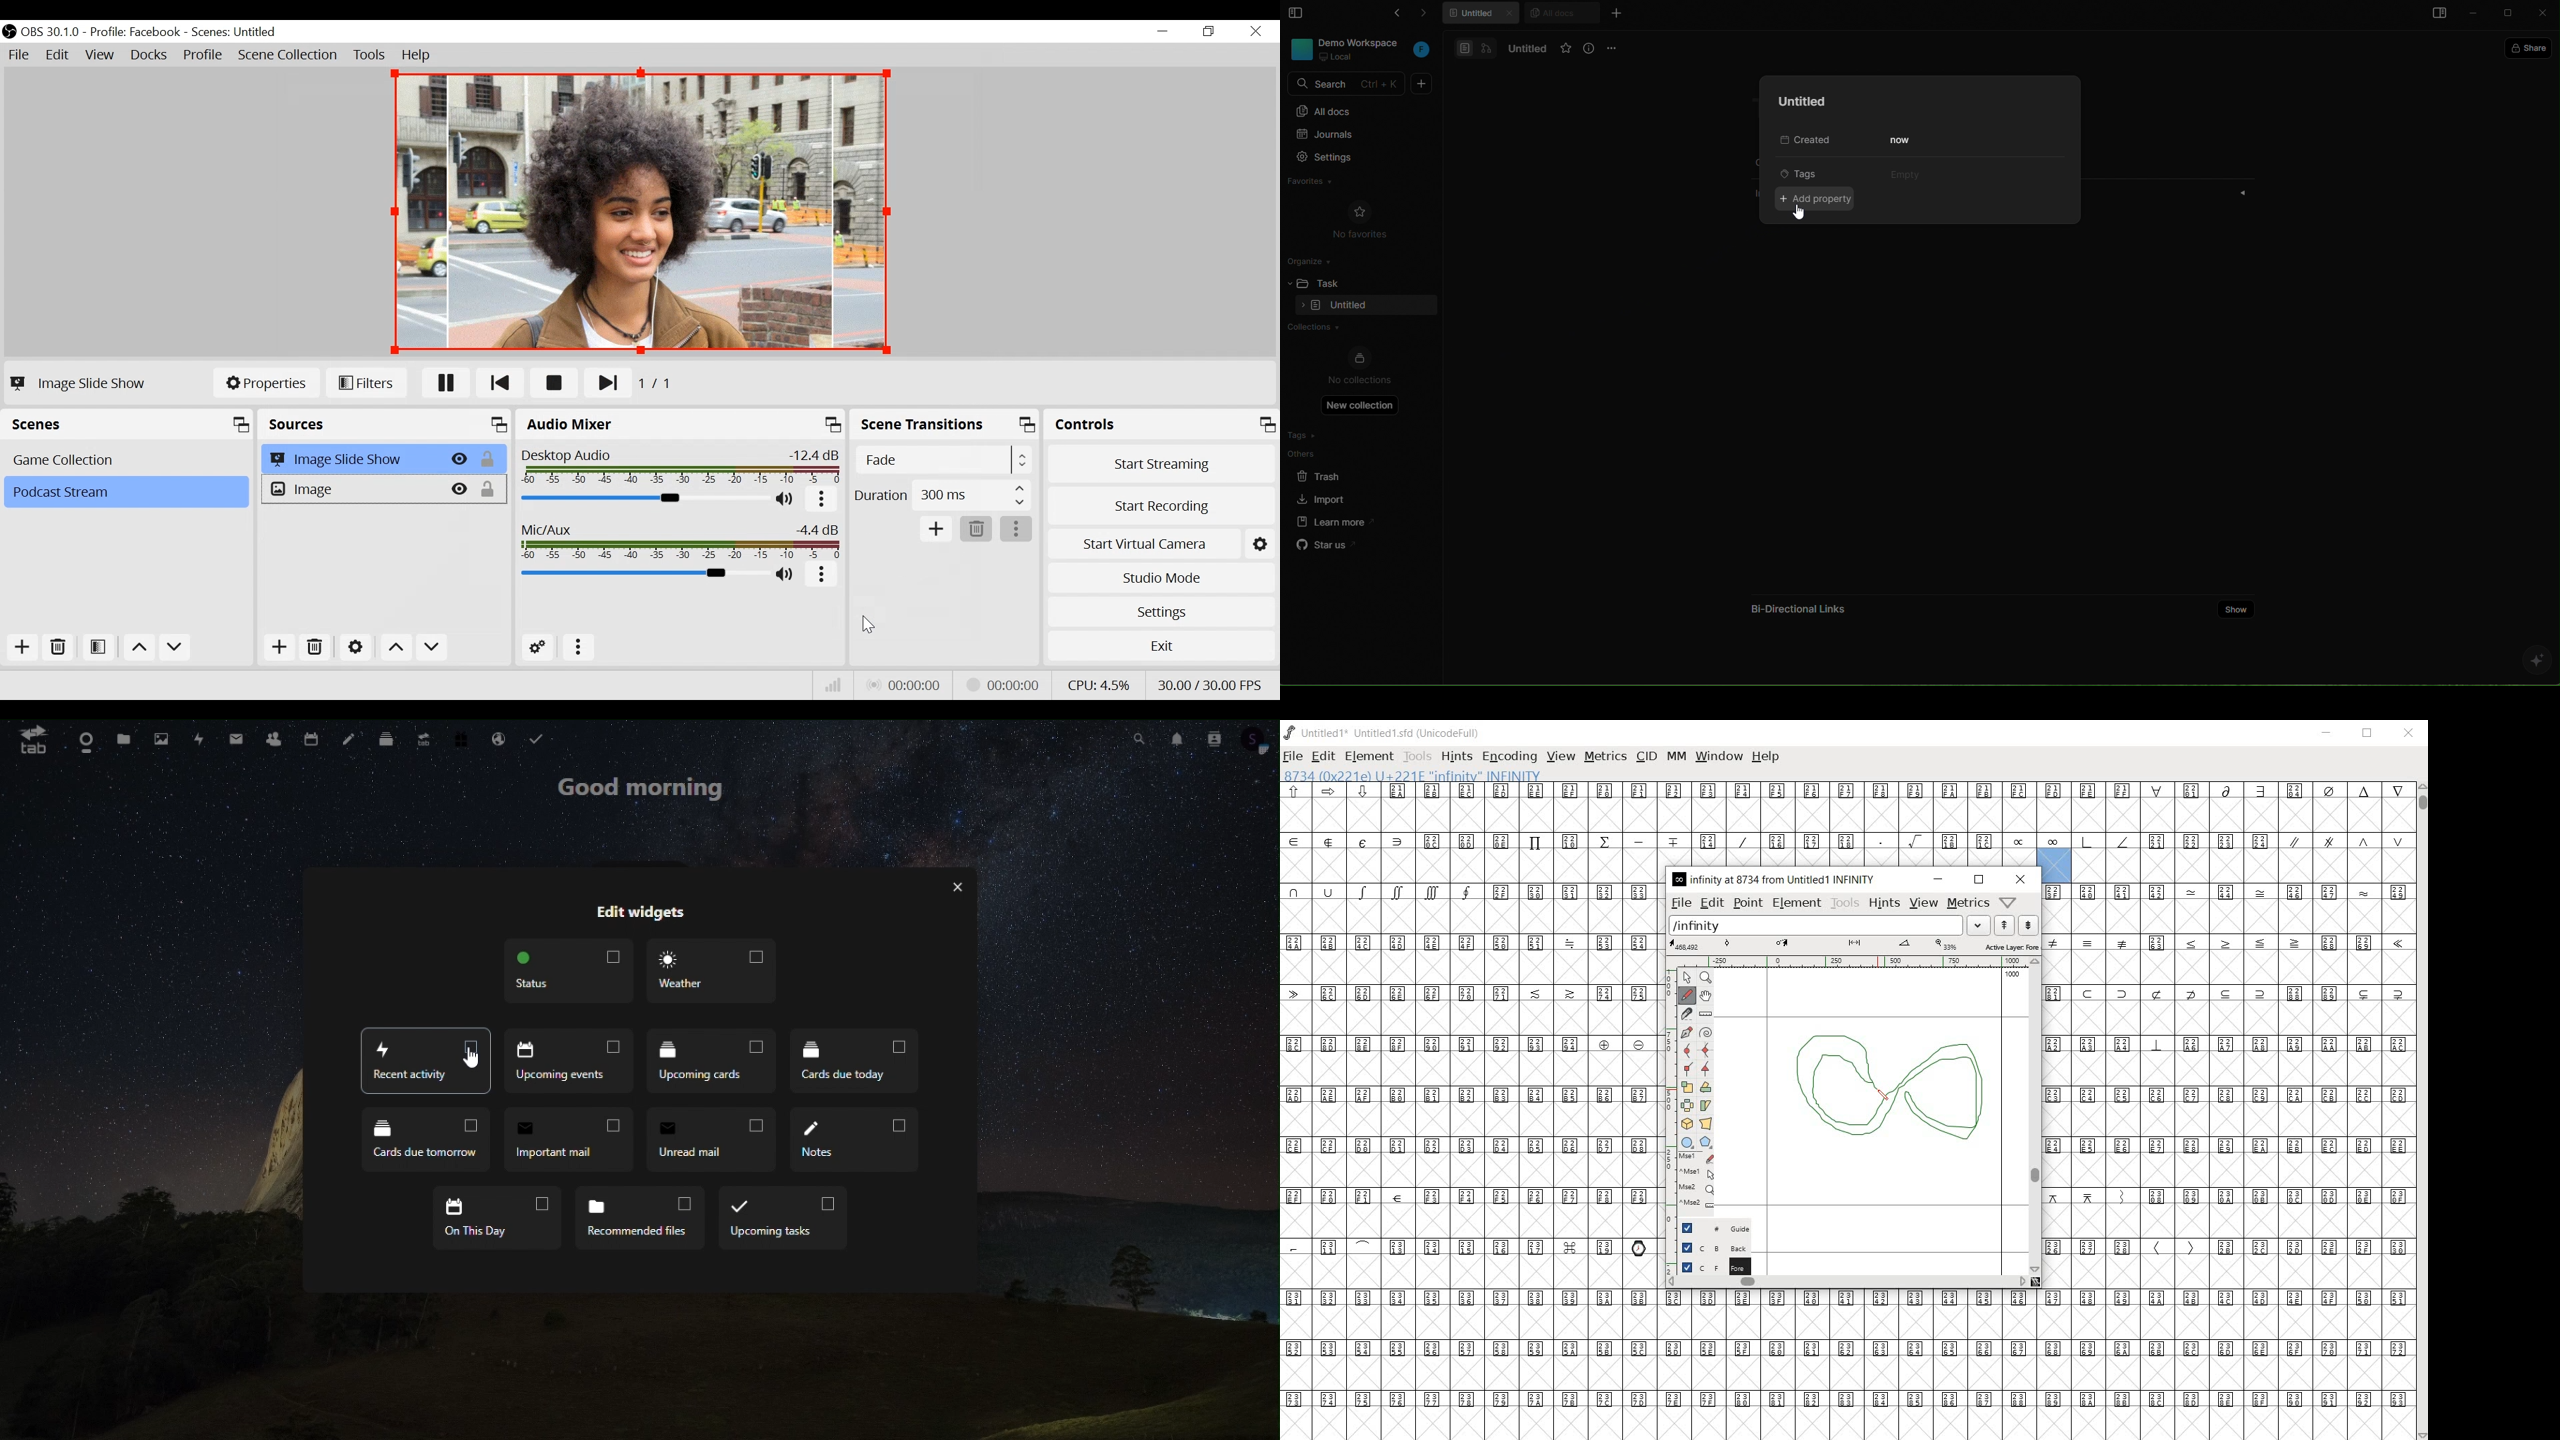 Image resolution: width=2576 pixels, height=1456 pixels. I want to click on Tools, so click(369, 55).